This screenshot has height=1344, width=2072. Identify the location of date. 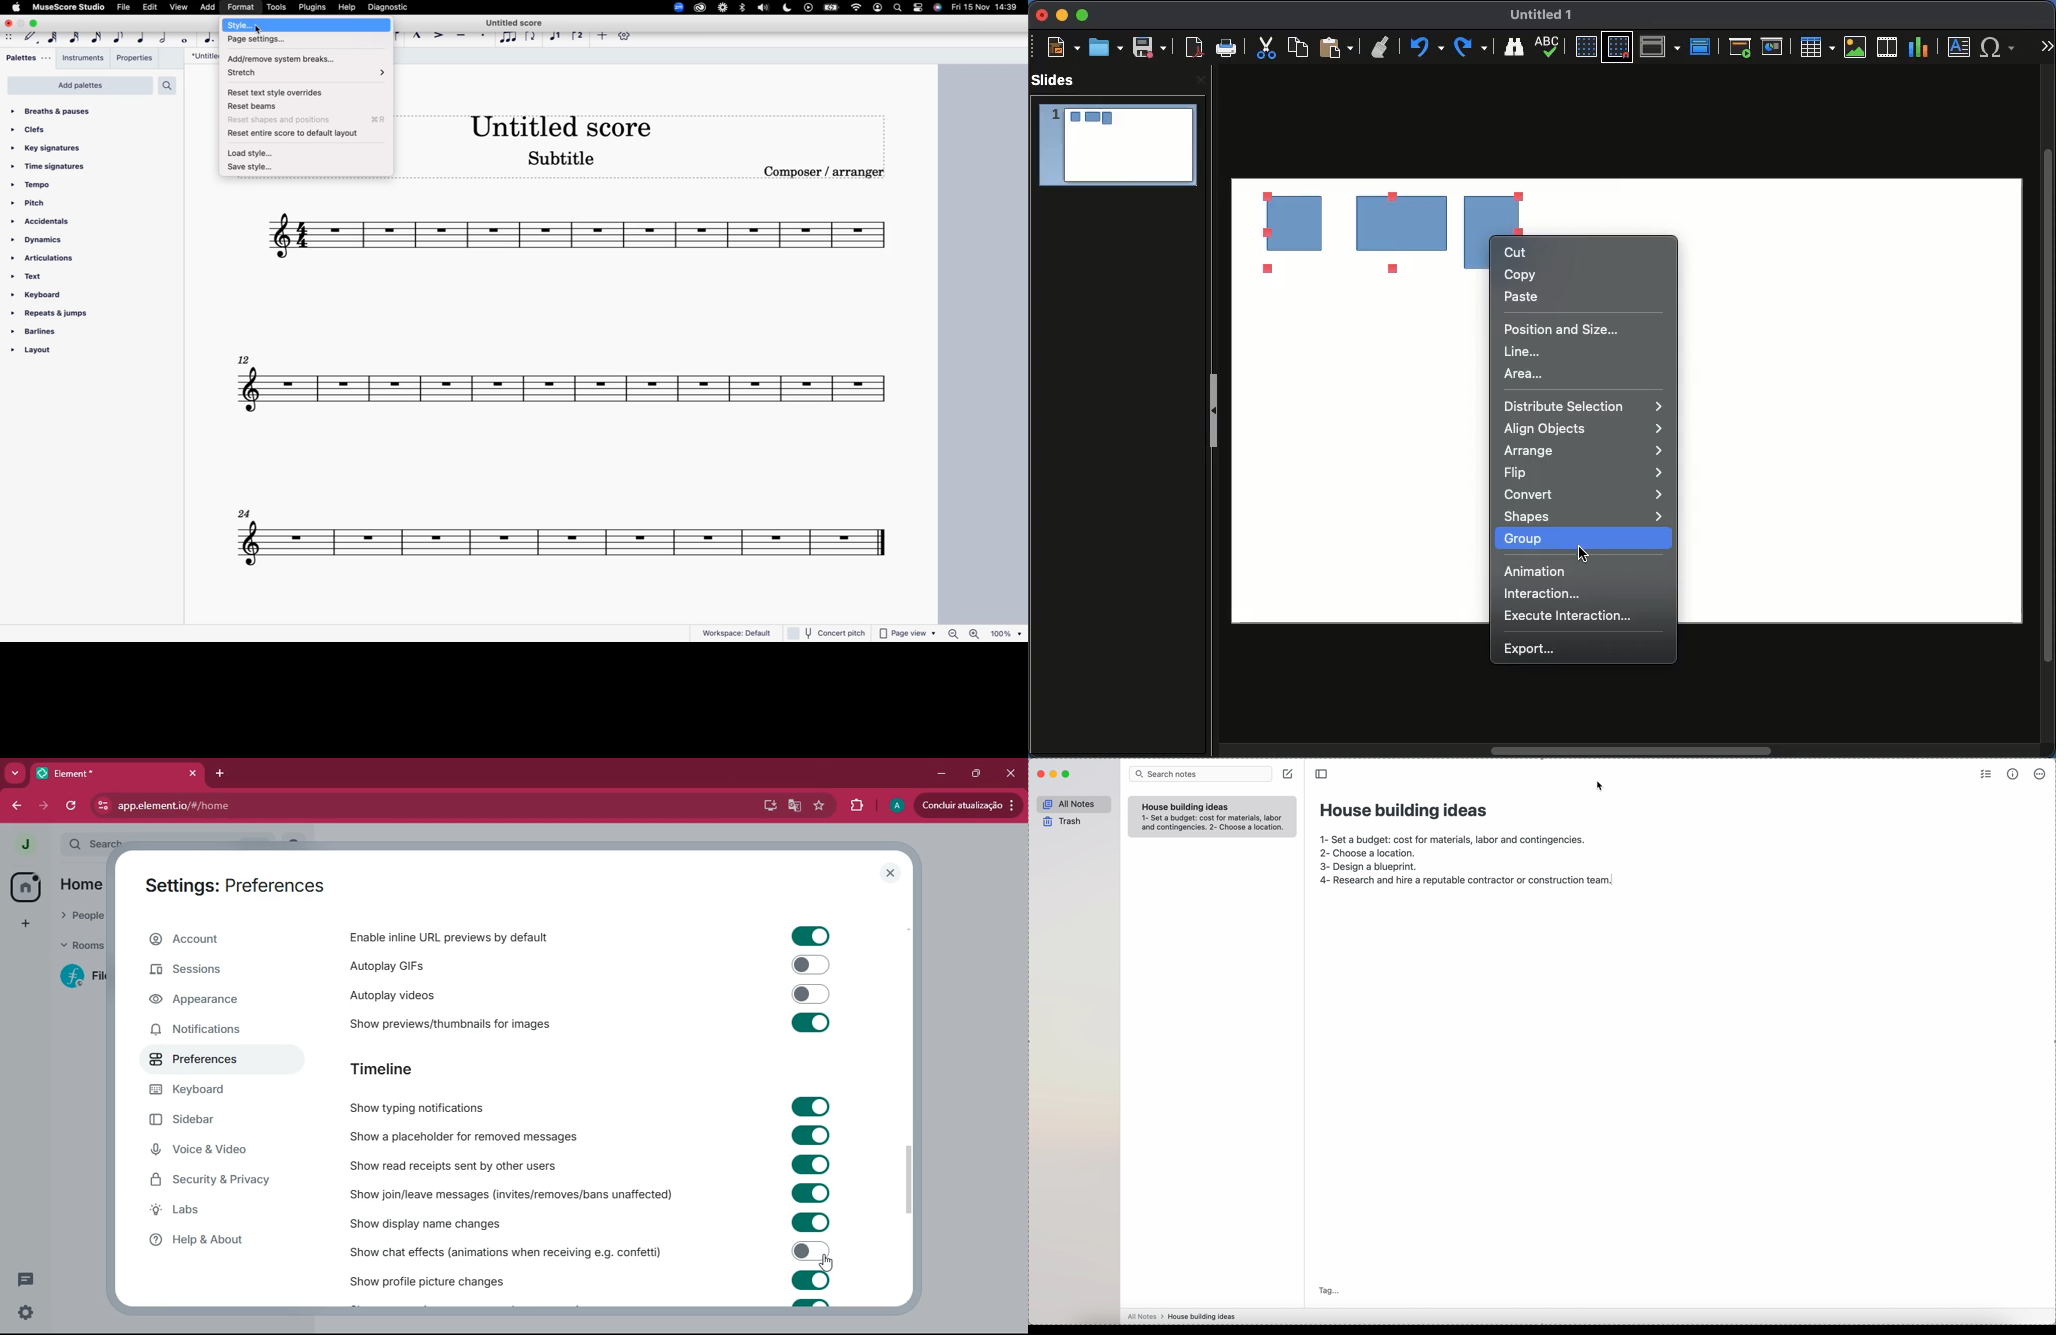
(986, 9).